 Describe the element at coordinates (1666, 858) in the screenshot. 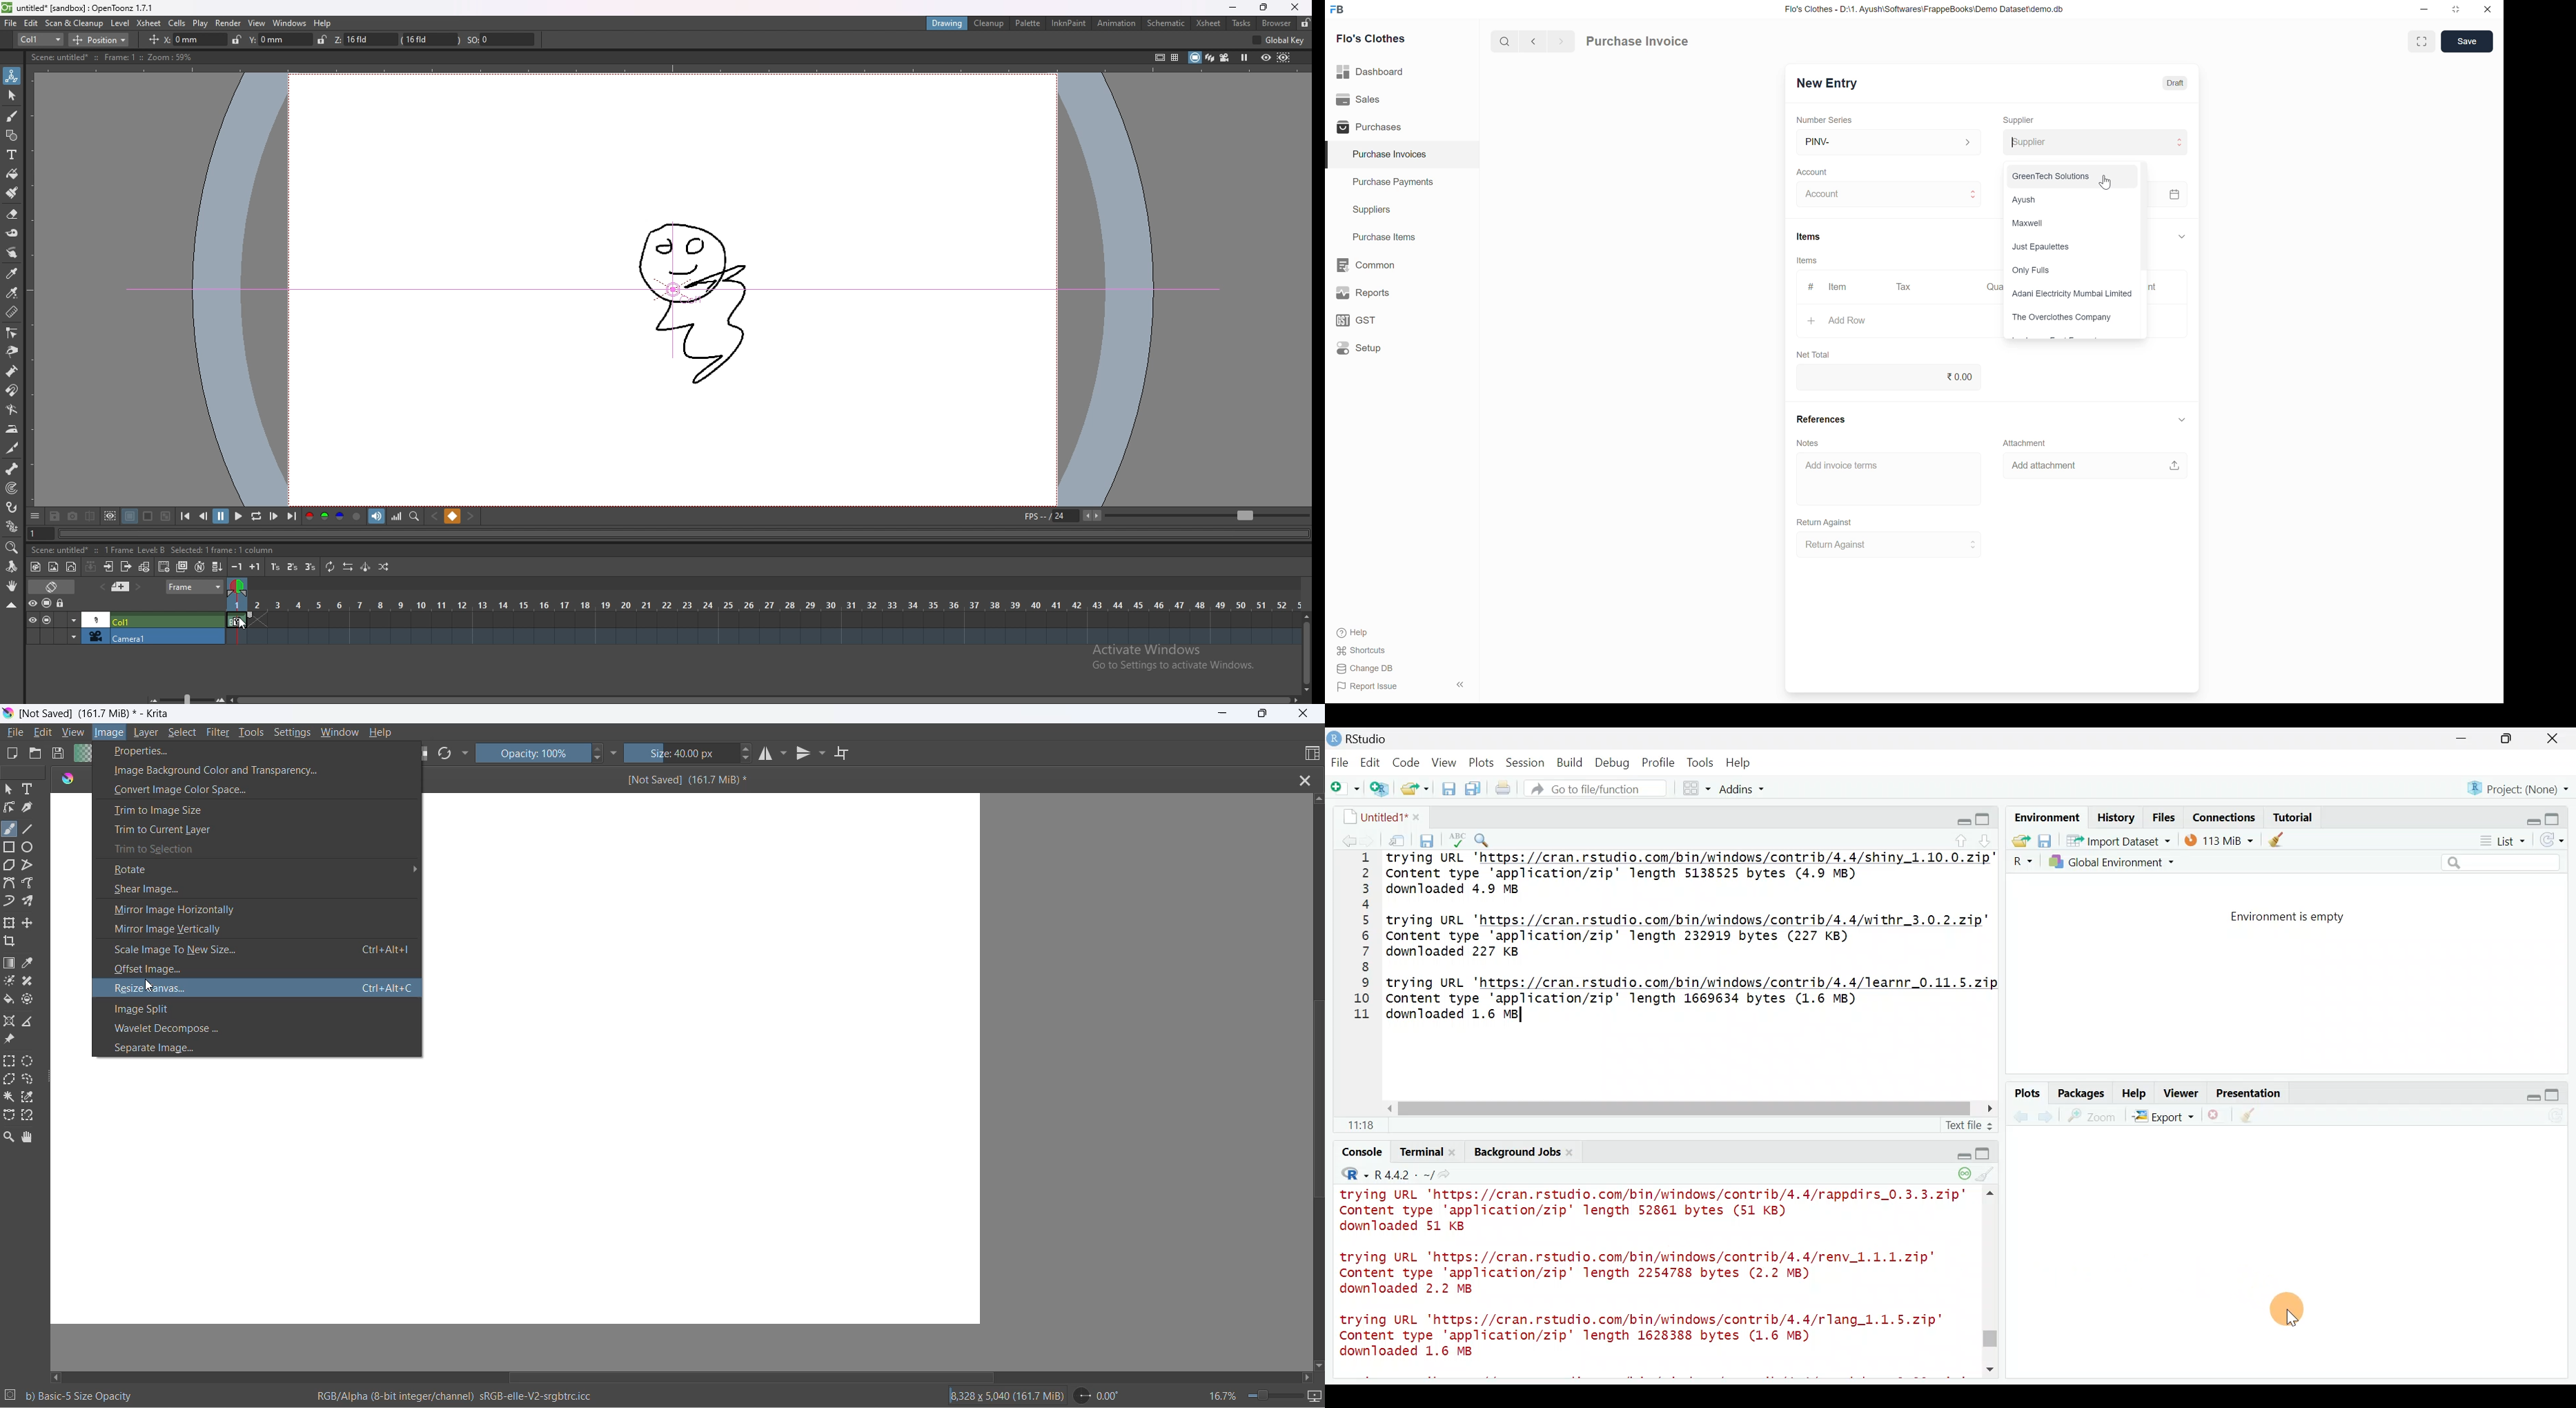

I see `1 trying URL https://cran. rstudio com/bin/windows /contrib/4 4/shiny 1.10.0.zip` at that location.